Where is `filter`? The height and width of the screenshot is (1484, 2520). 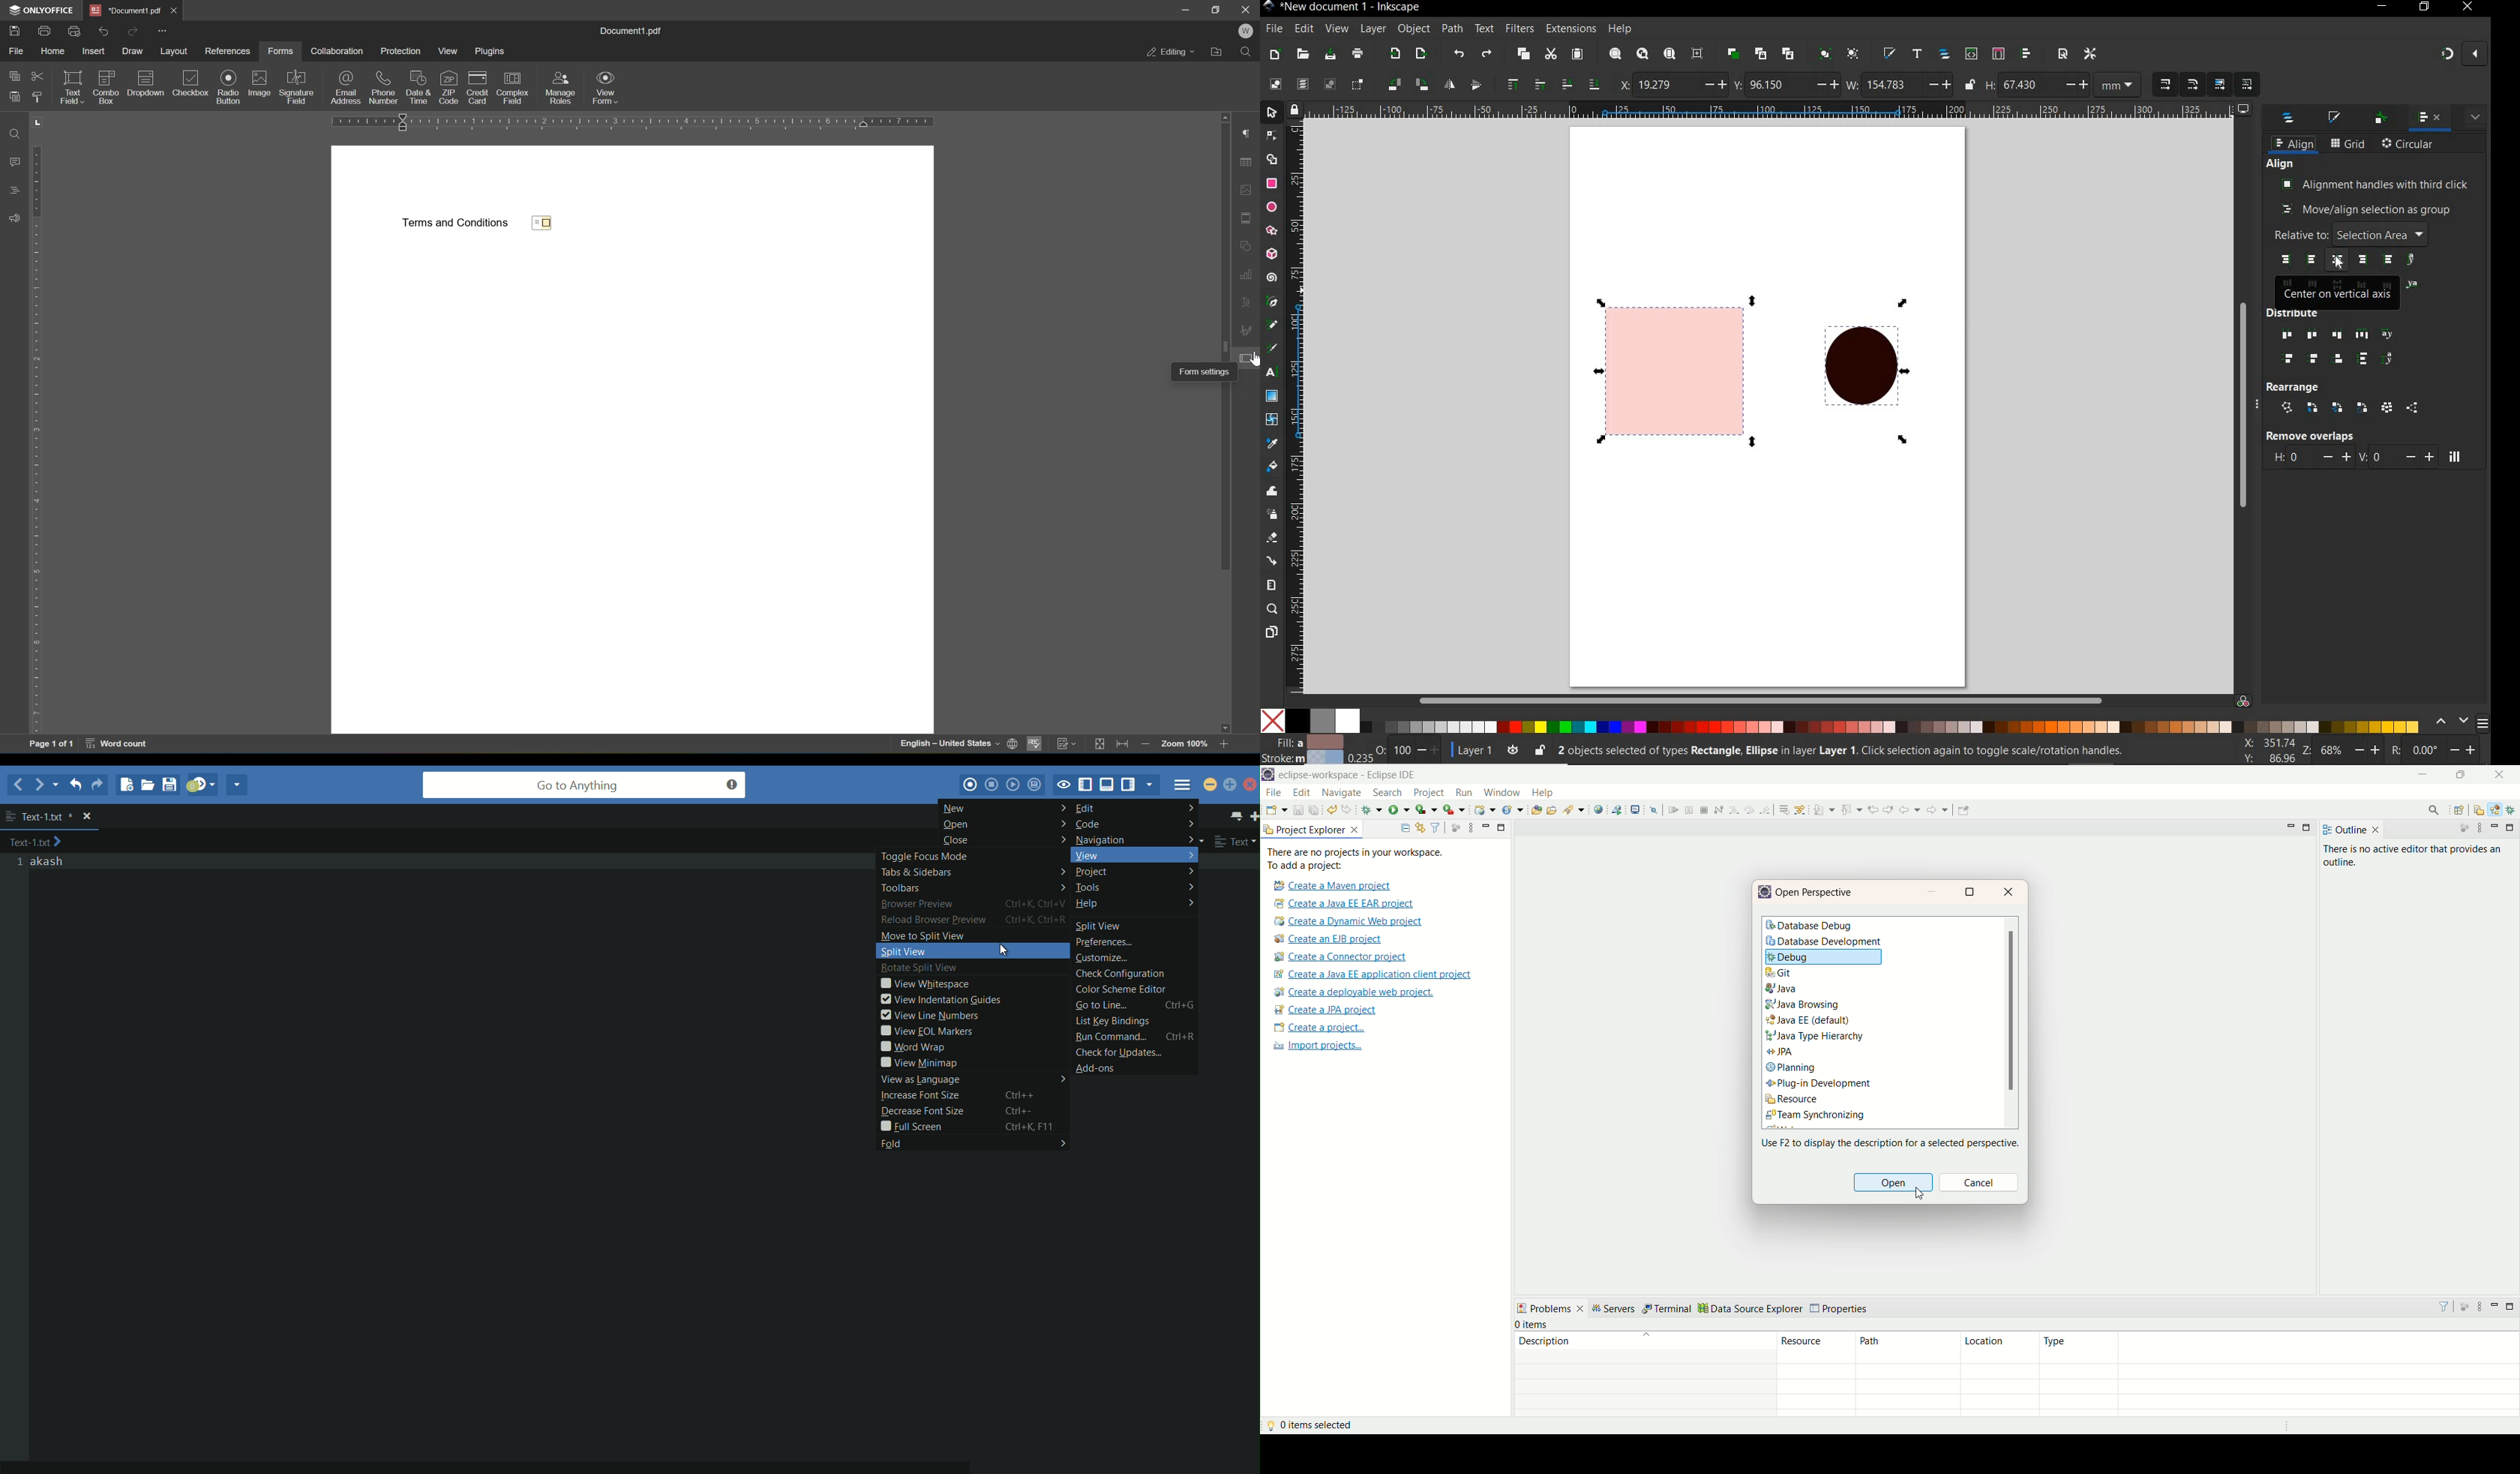
filter is located at coordinates (2442, 1307).